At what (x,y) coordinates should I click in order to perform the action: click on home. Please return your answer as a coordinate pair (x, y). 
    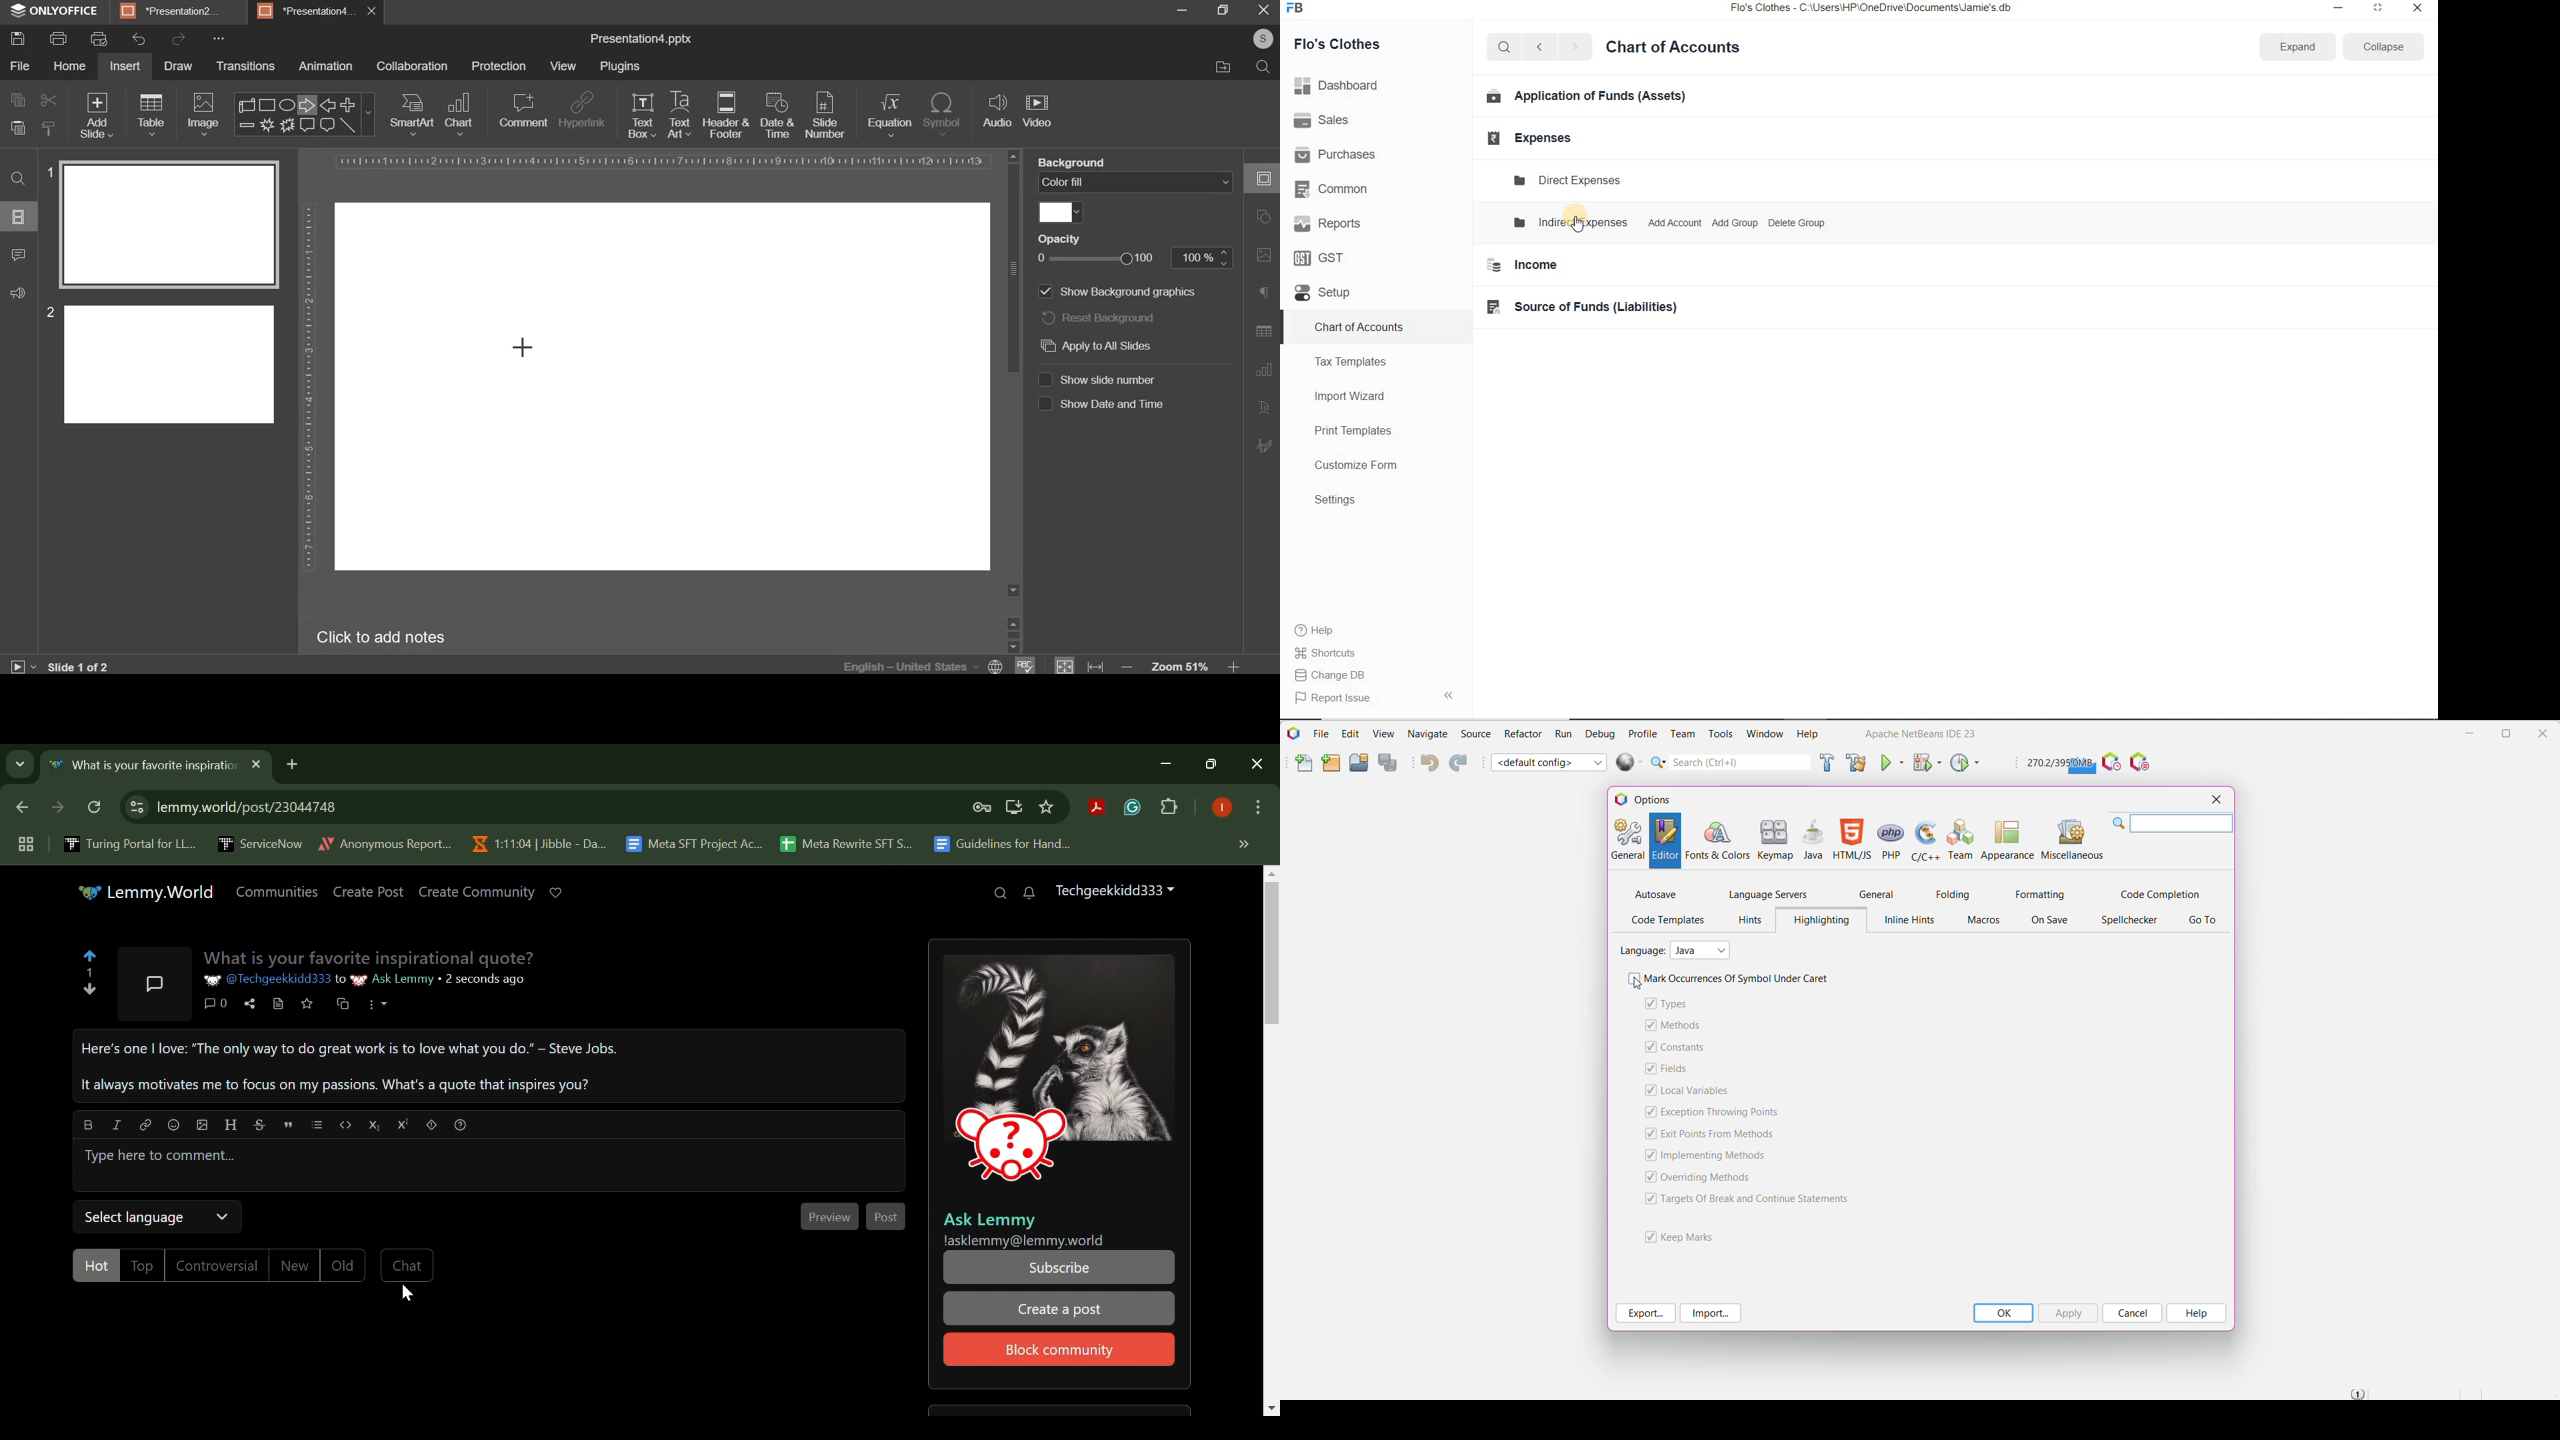
    Looking at the image, I should click on (70, 66).